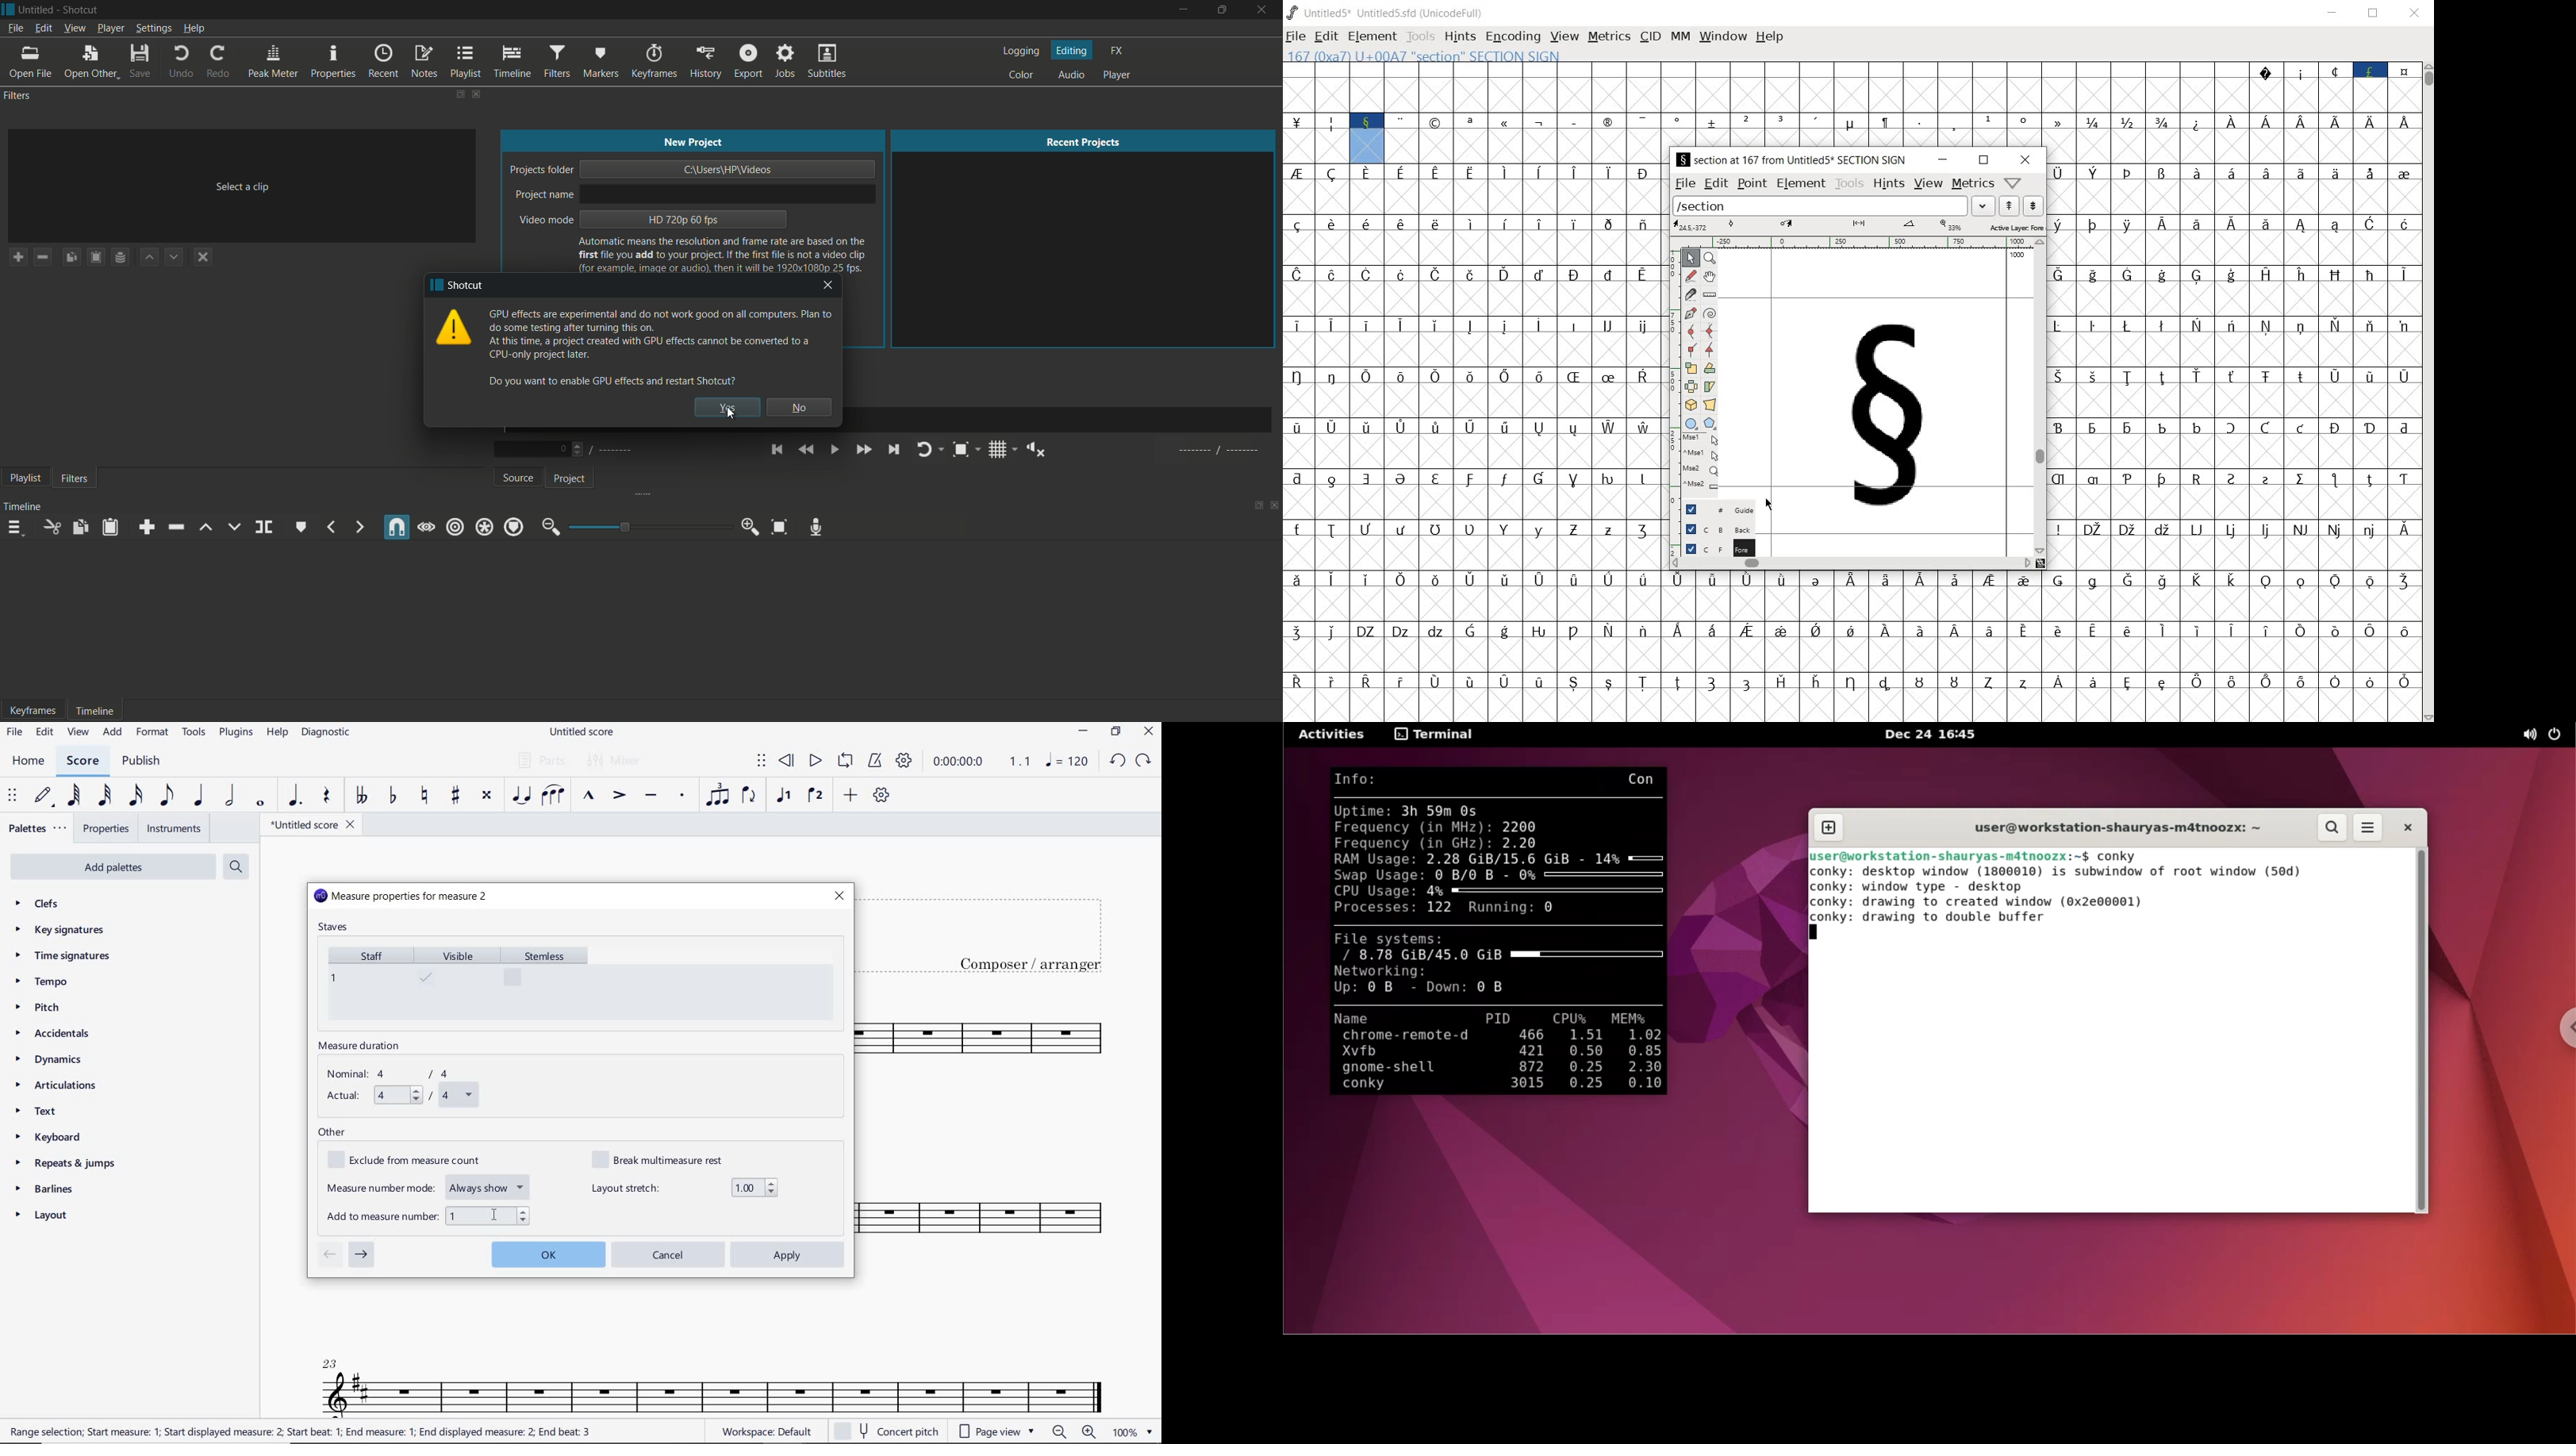 Image resolution: width=2576 pixels, height=1456 pixels. I want to click on staff, so click(367, 982).